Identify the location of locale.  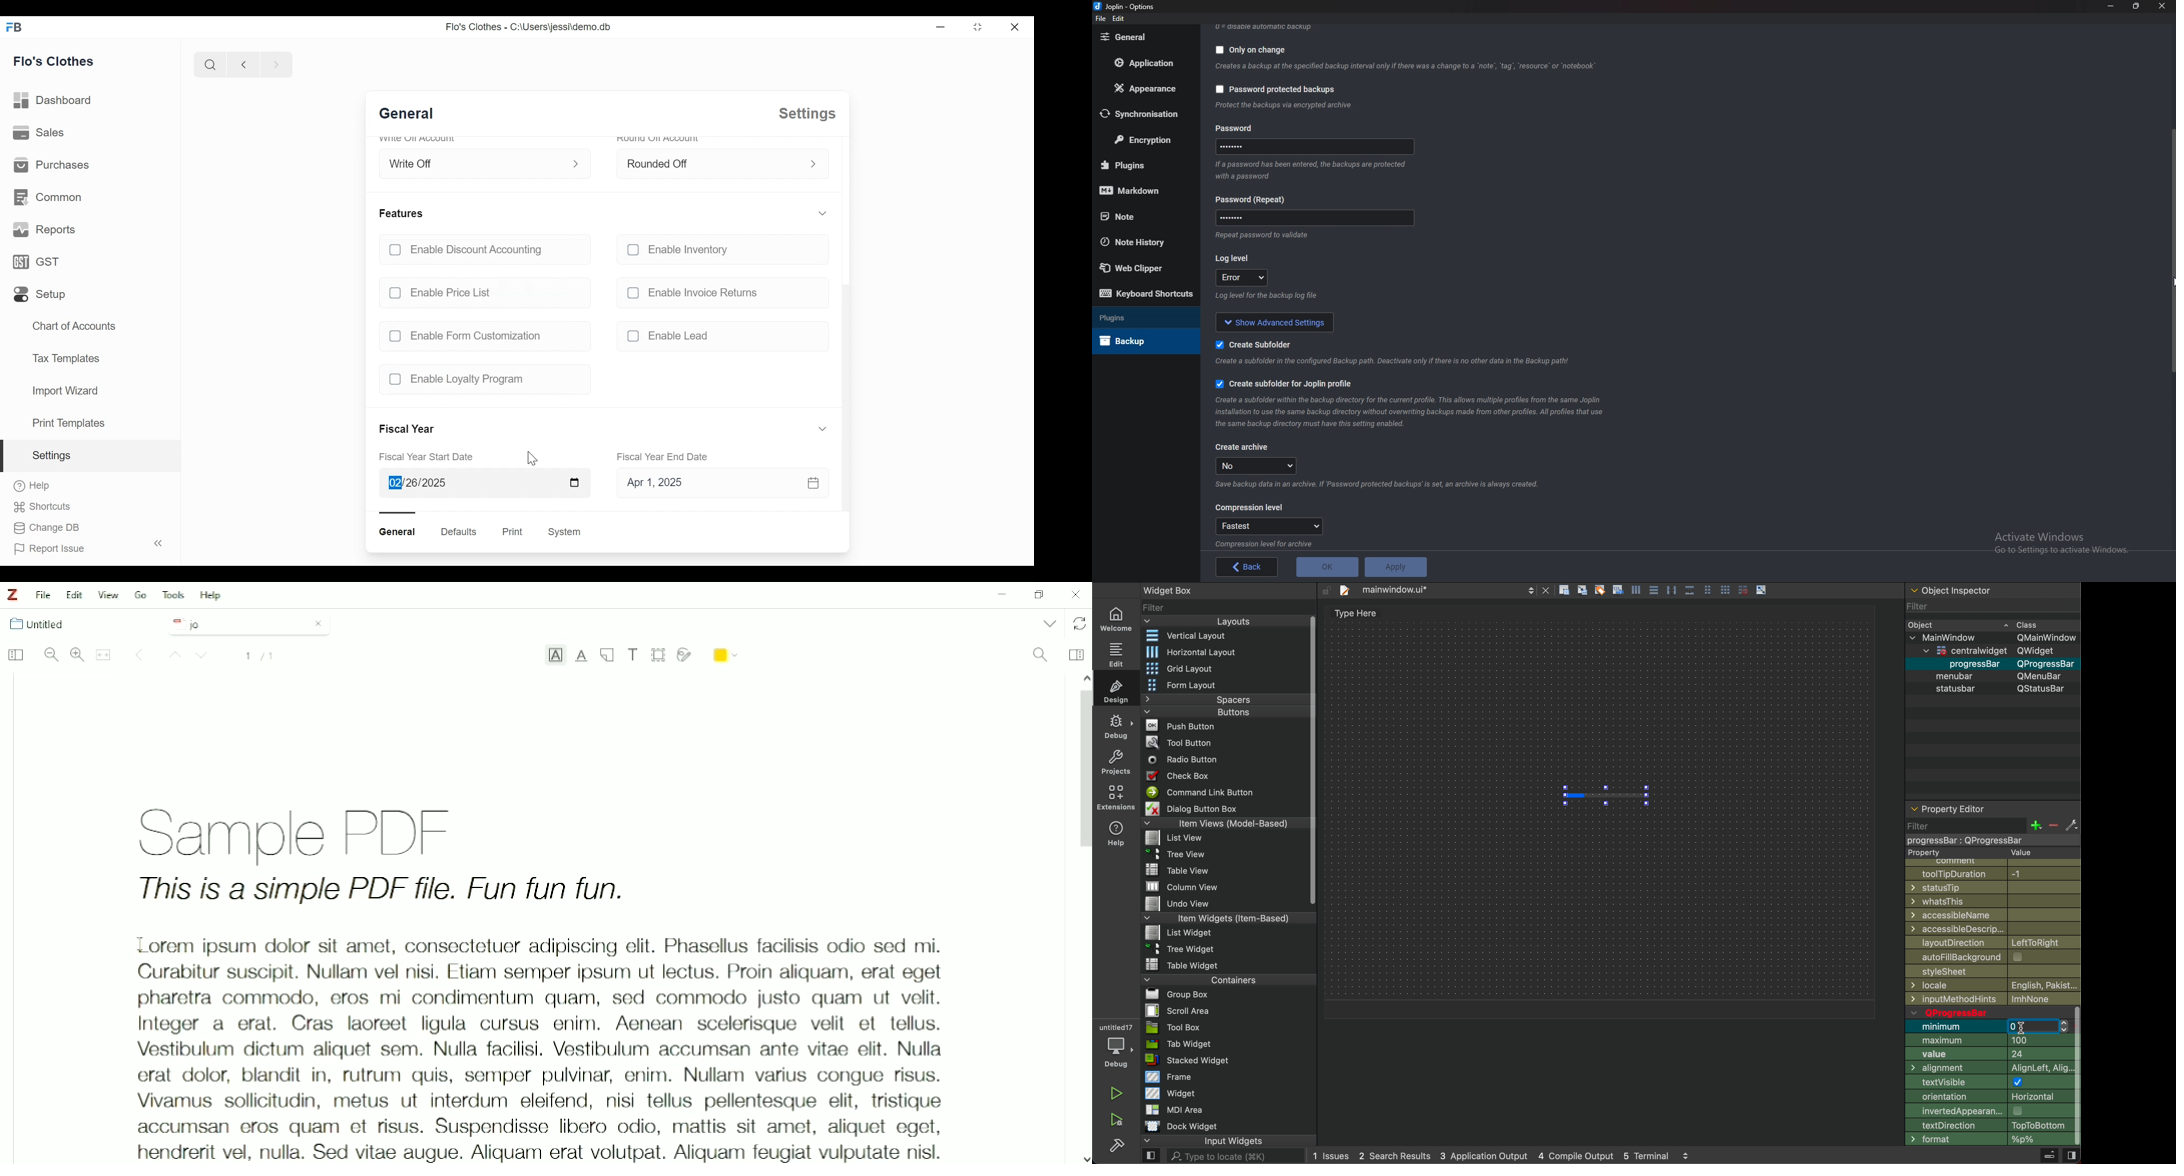
(1994, 985).